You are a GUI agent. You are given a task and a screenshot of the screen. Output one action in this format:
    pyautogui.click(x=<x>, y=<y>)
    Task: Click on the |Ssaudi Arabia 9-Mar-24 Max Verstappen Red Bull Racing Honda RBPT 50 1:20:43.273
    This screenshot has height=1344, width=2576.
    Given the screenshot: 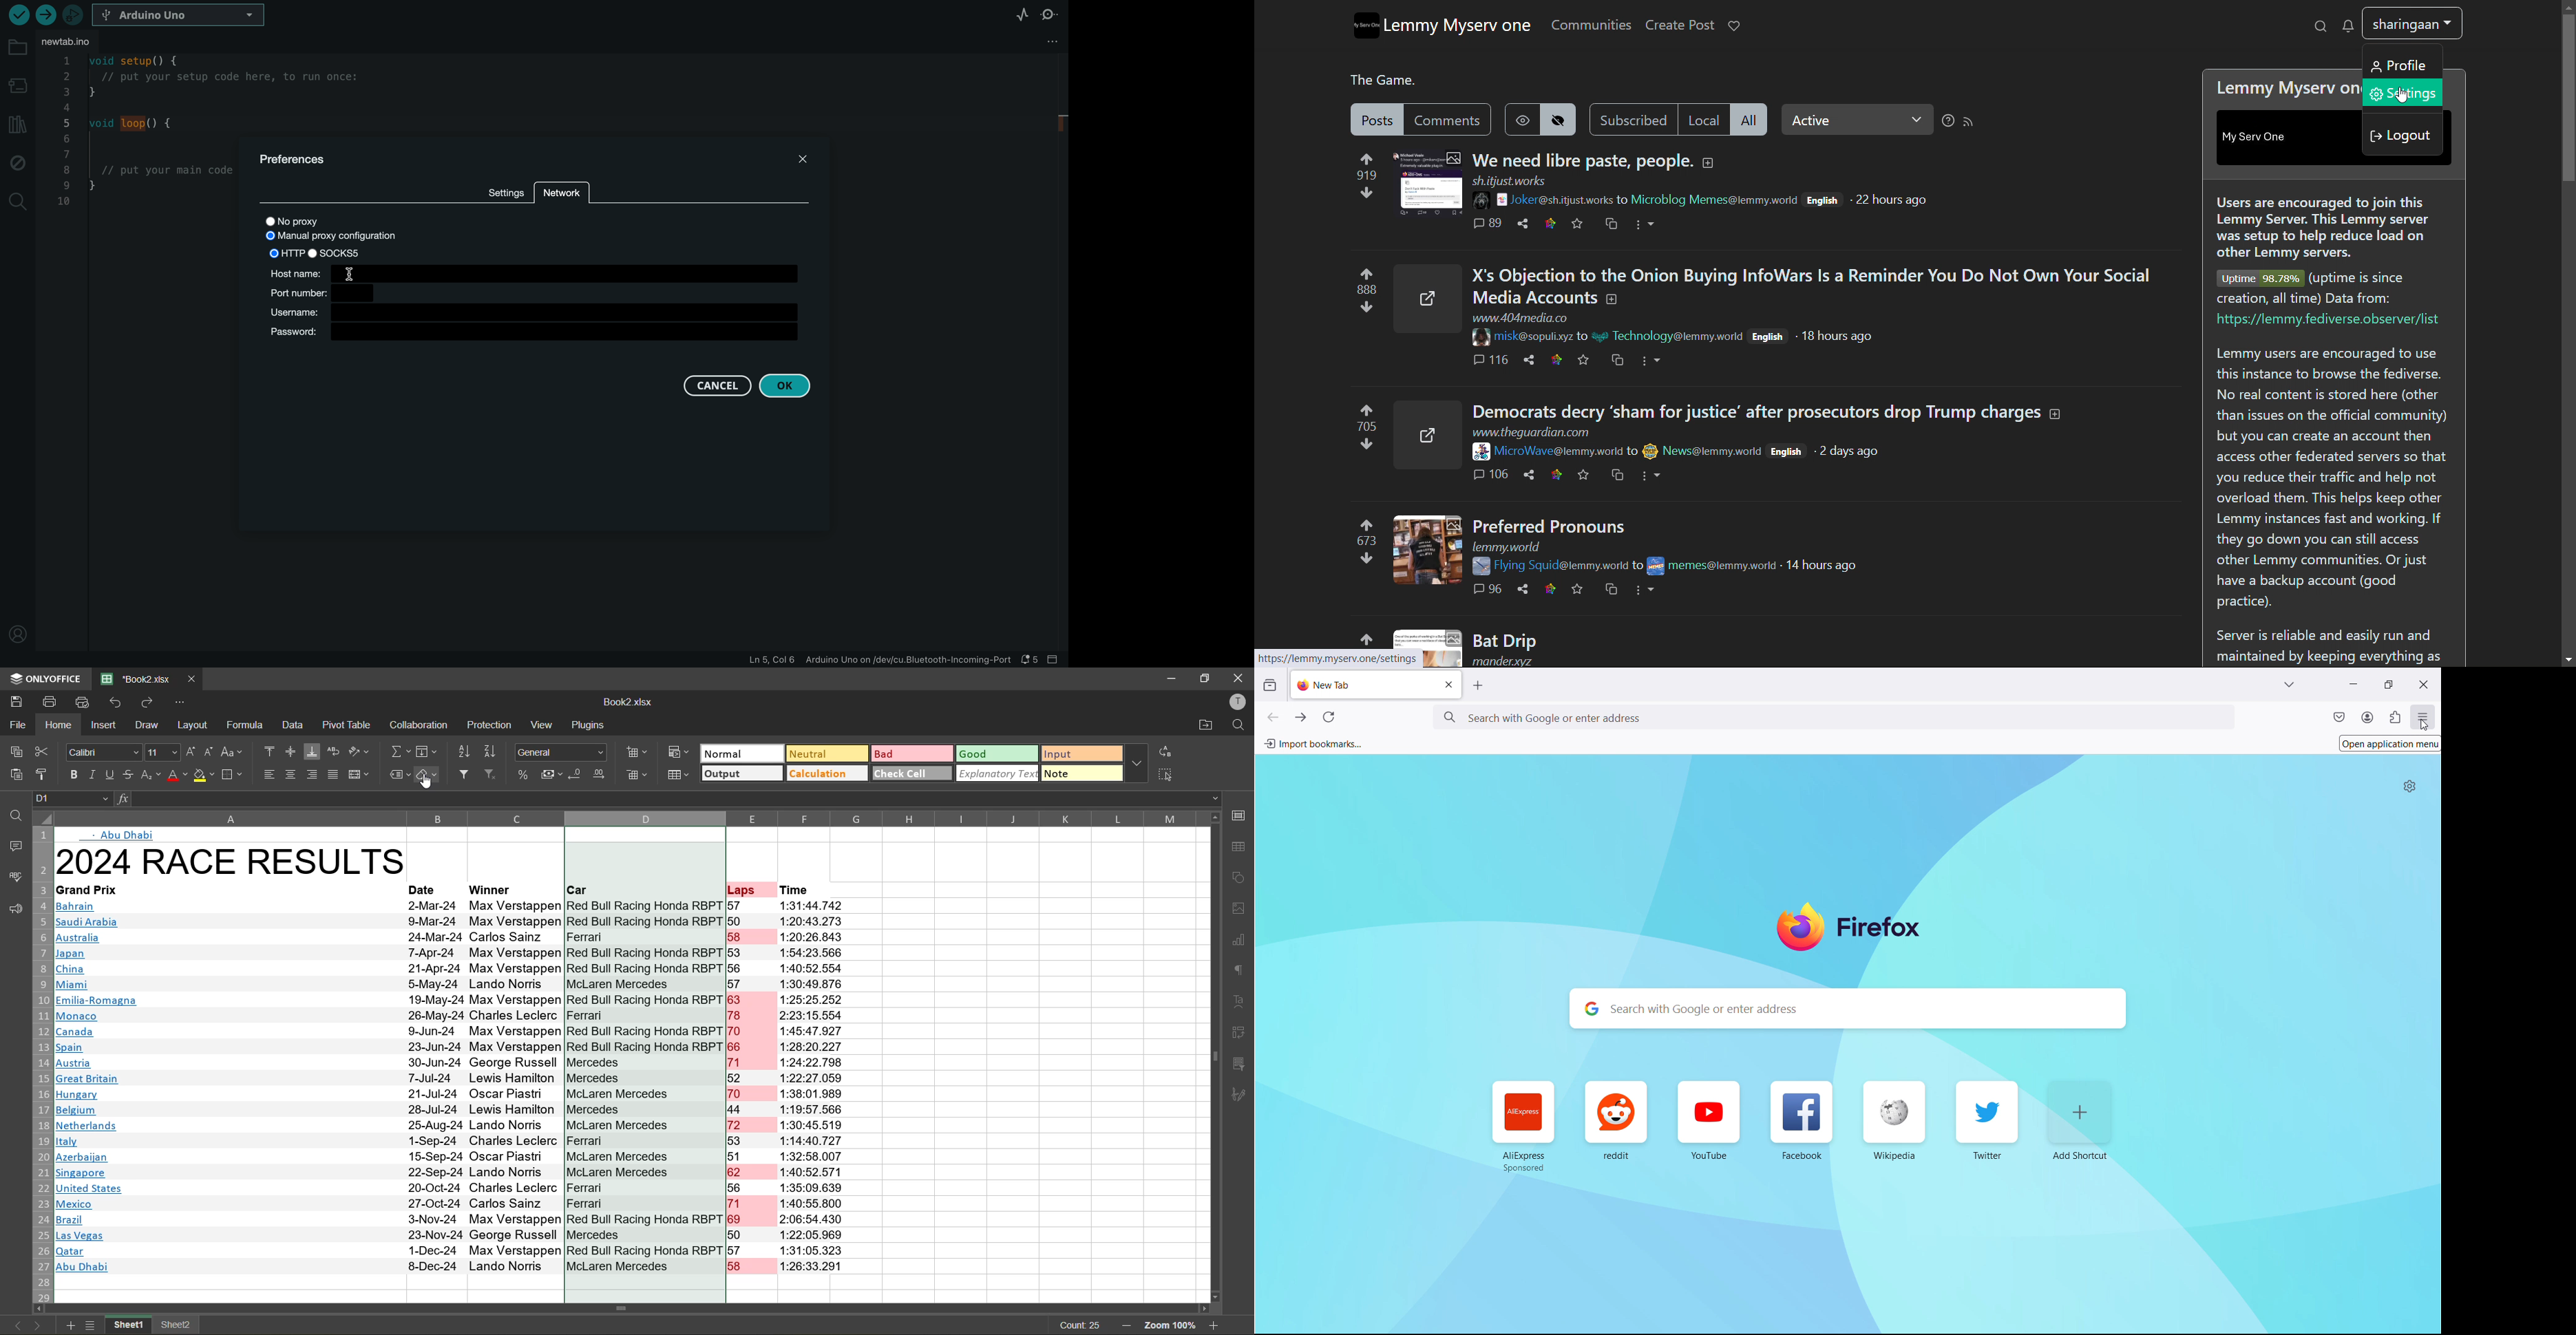 What is the action you would take?
    pyautogui.click(x=450, y=921)
    